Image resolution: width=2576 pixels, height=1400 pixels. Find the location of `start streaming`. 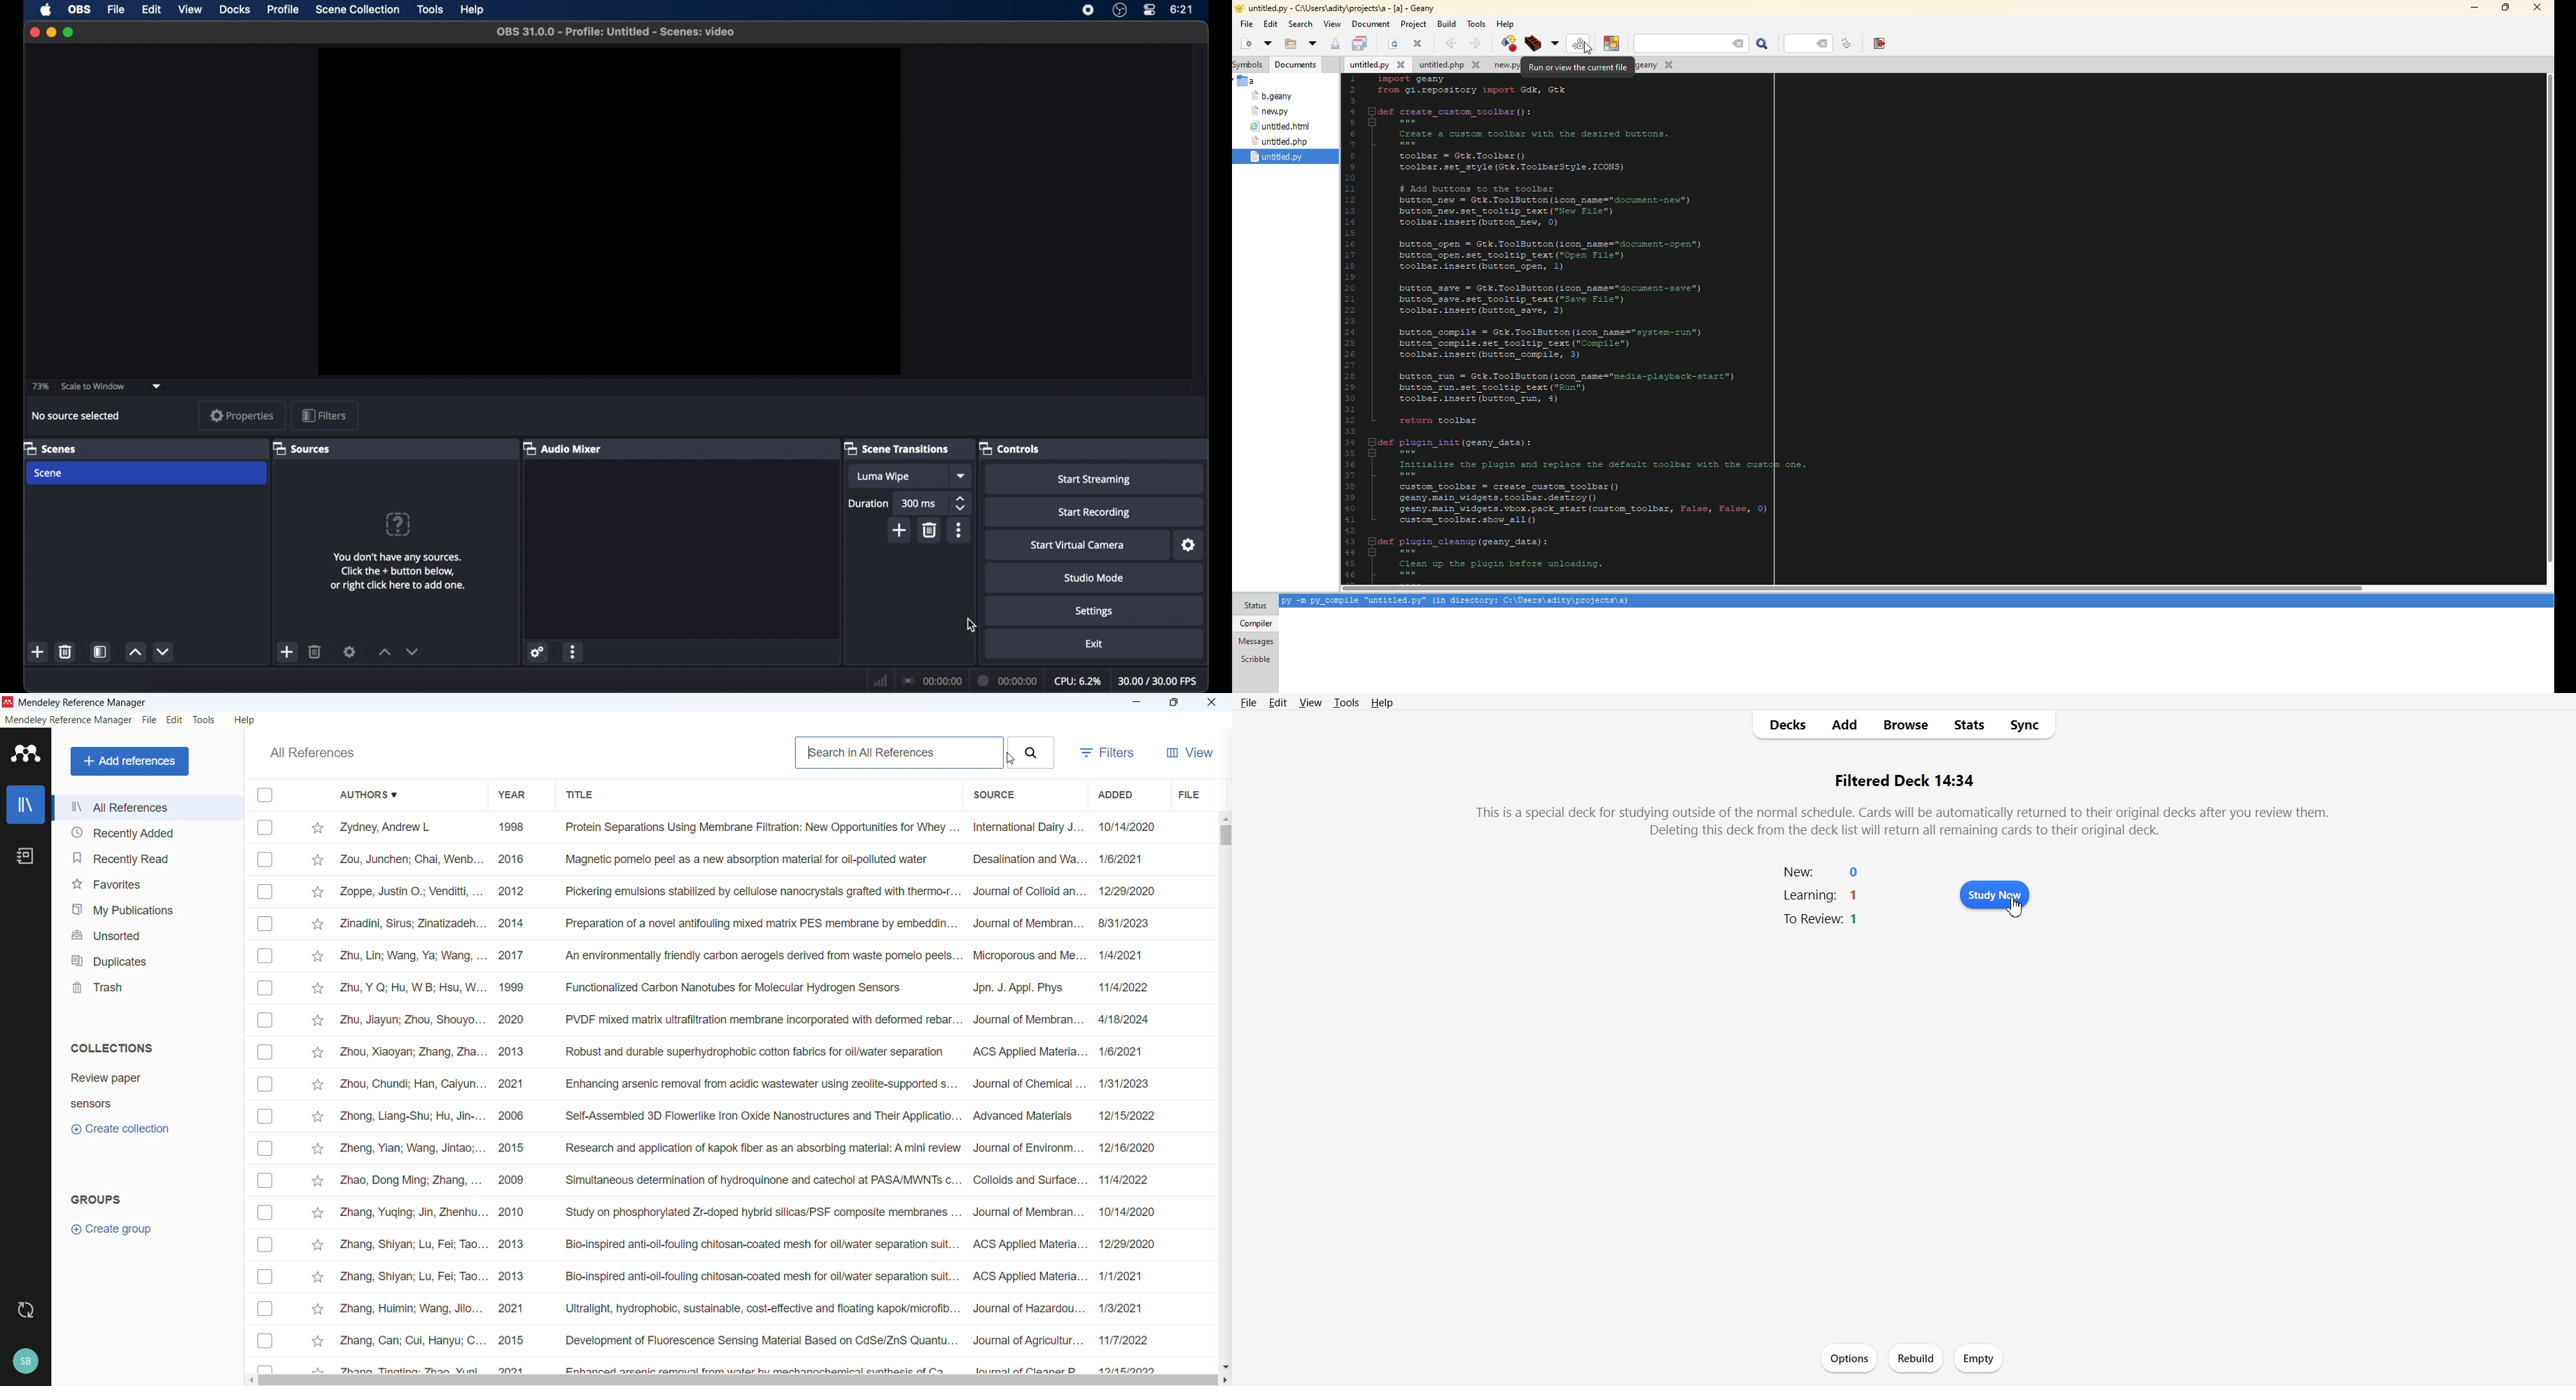

start streaming is located at coordinates (1095, 479).